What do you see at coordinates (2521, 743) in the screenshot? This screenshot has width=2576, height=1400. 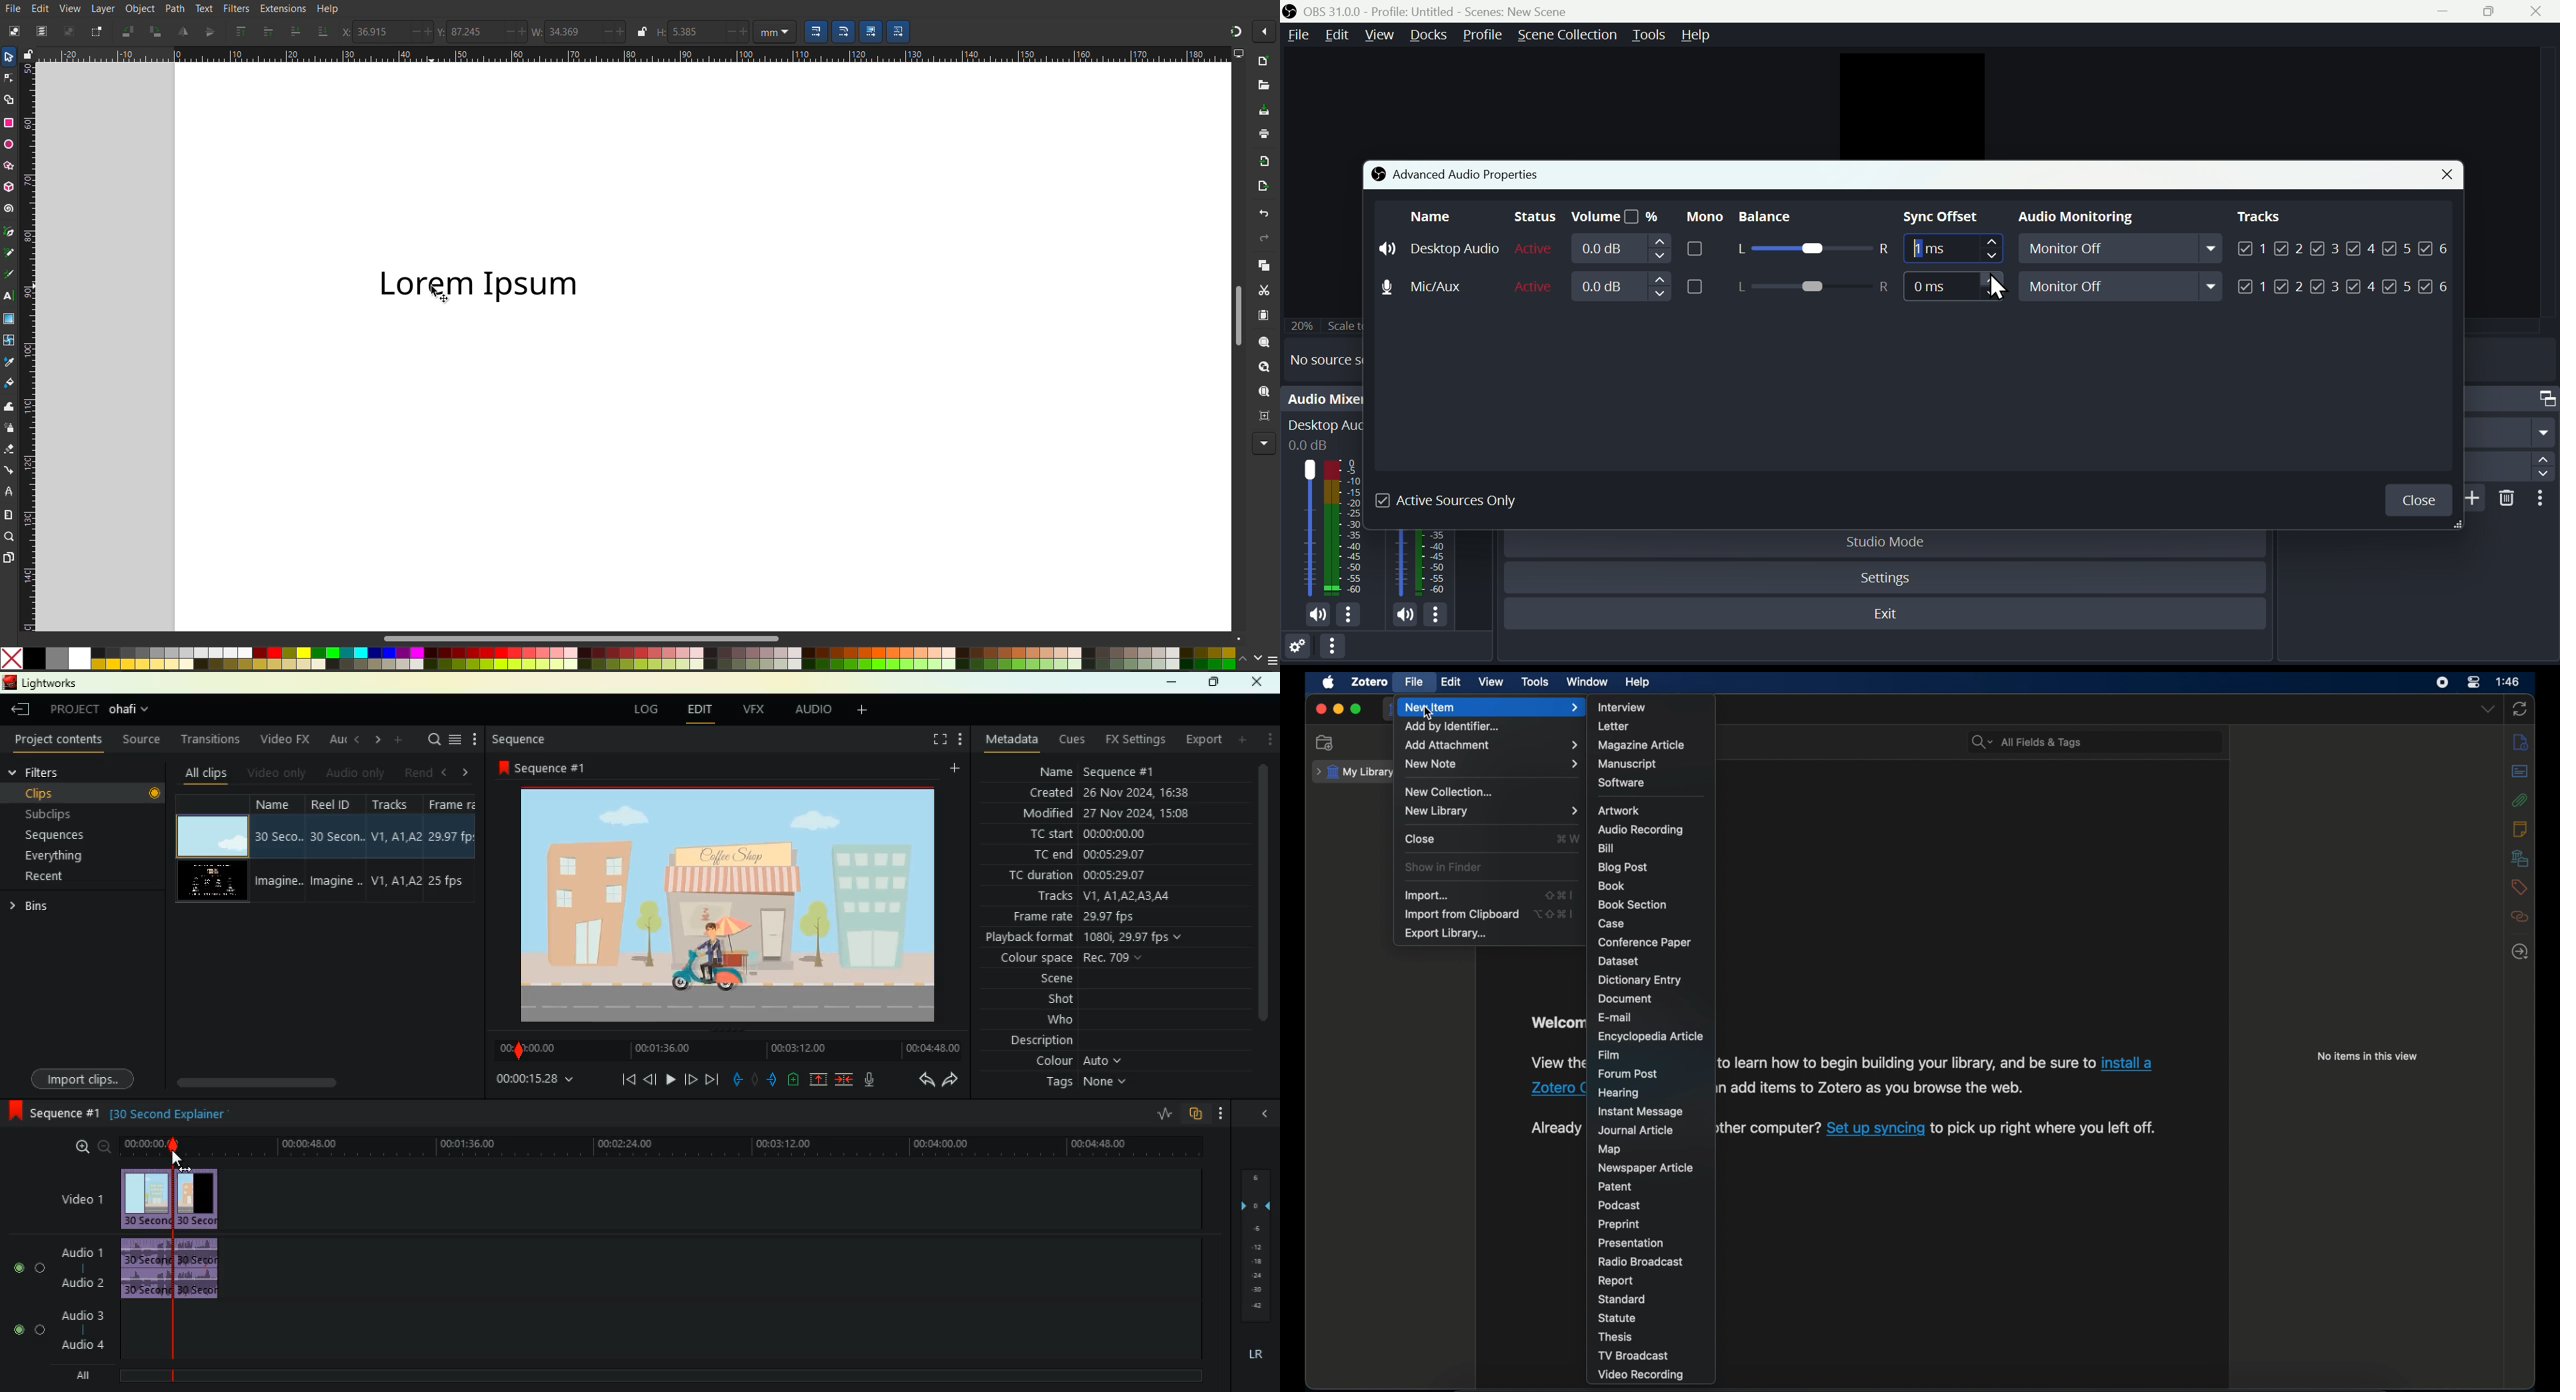 I see `info` at bounding box center [2521, 743].